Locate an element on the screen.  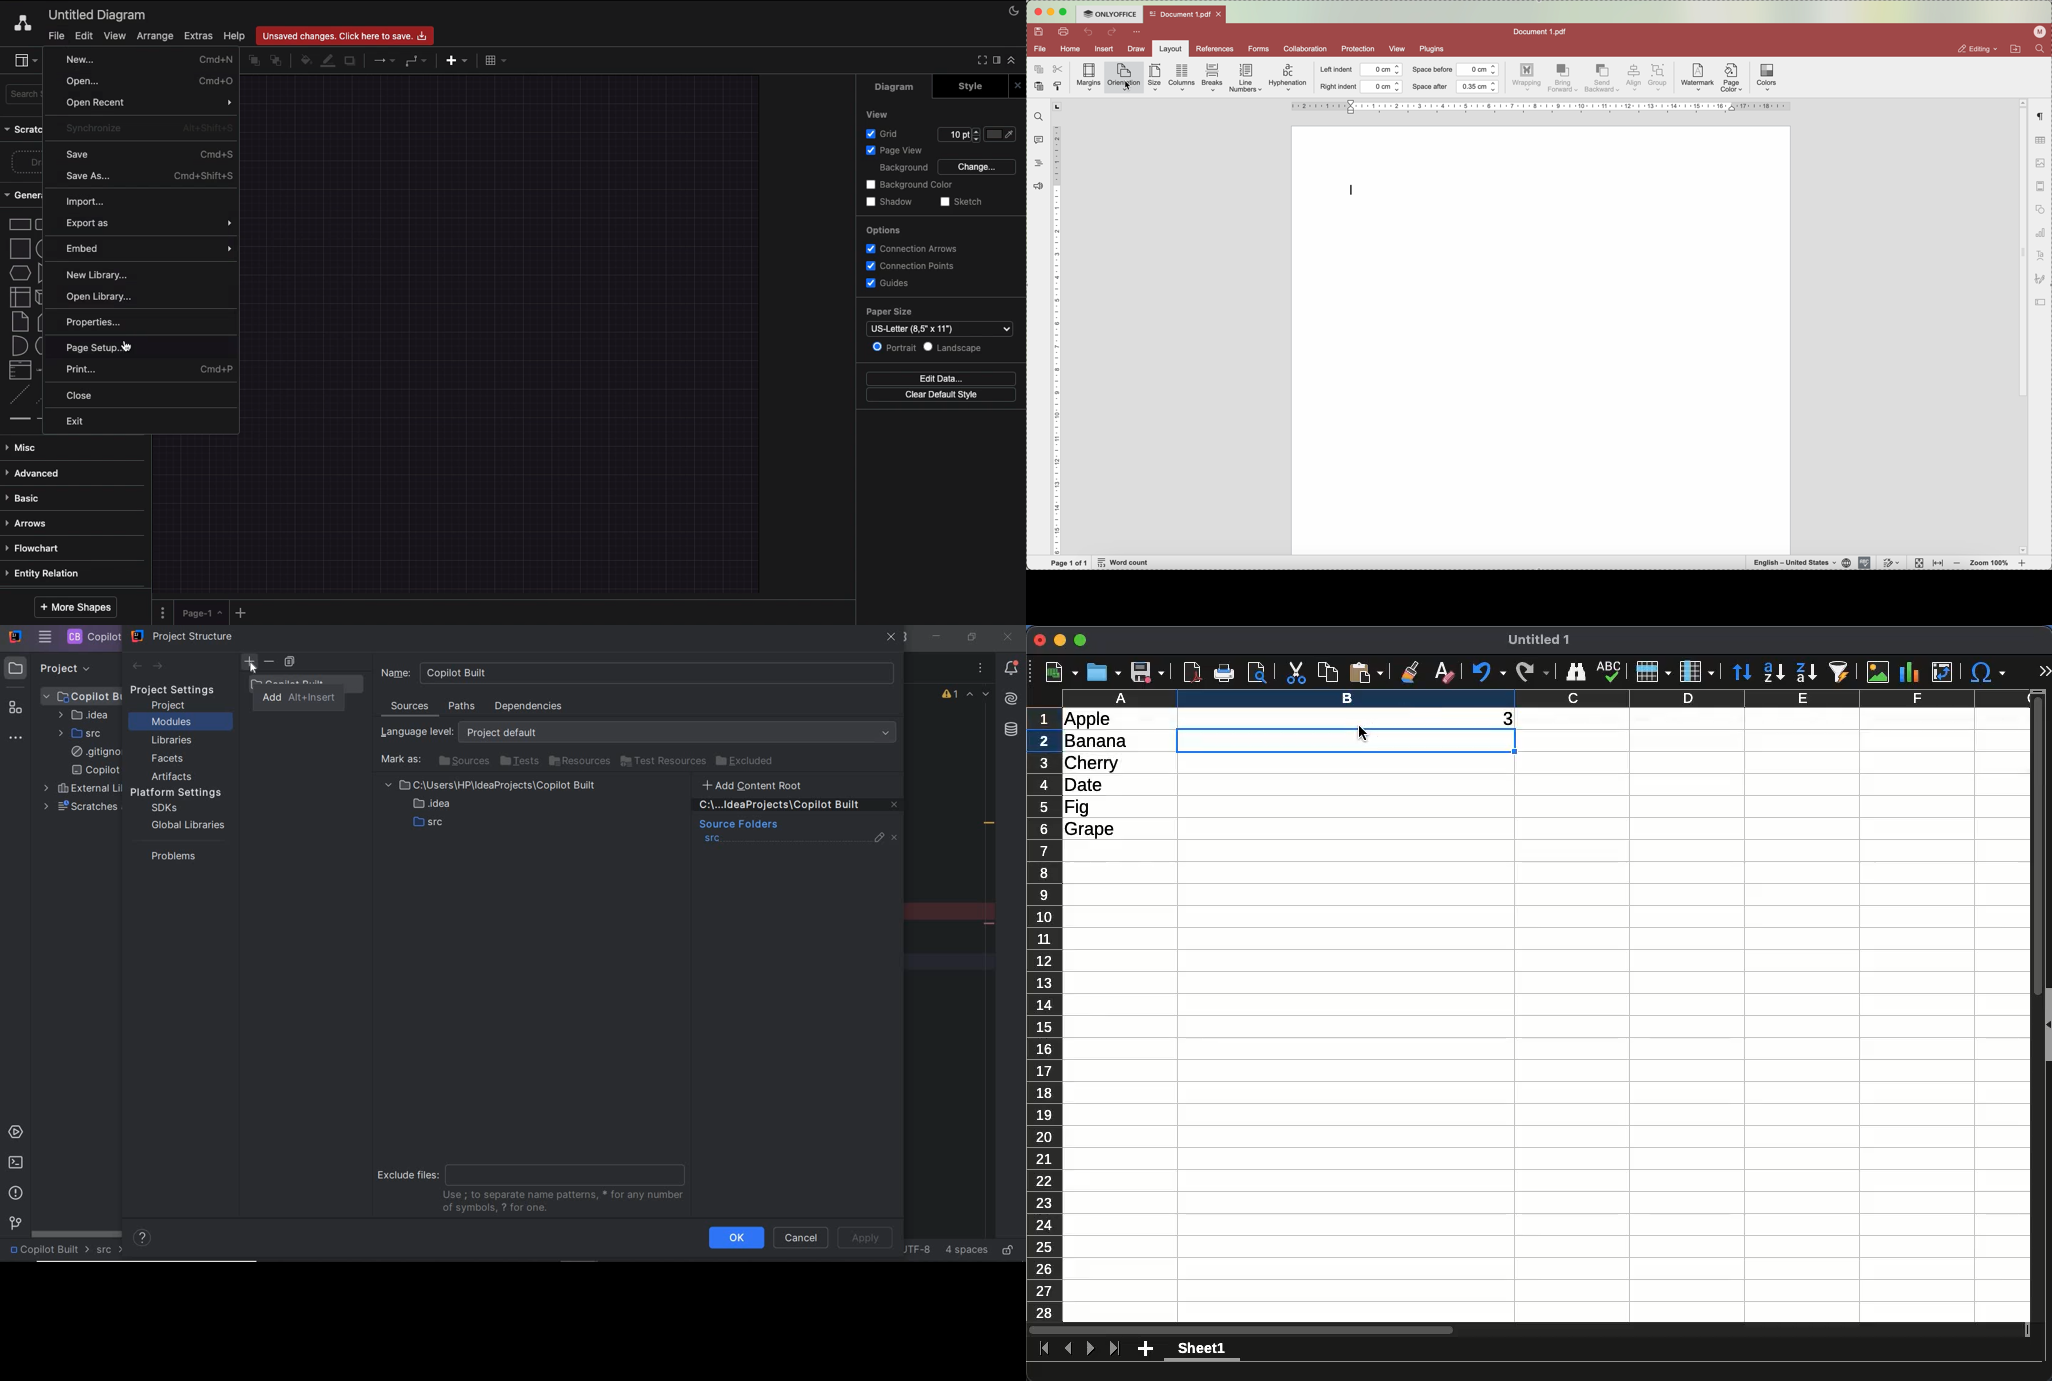
special character is located at coordinates (1988, 672).